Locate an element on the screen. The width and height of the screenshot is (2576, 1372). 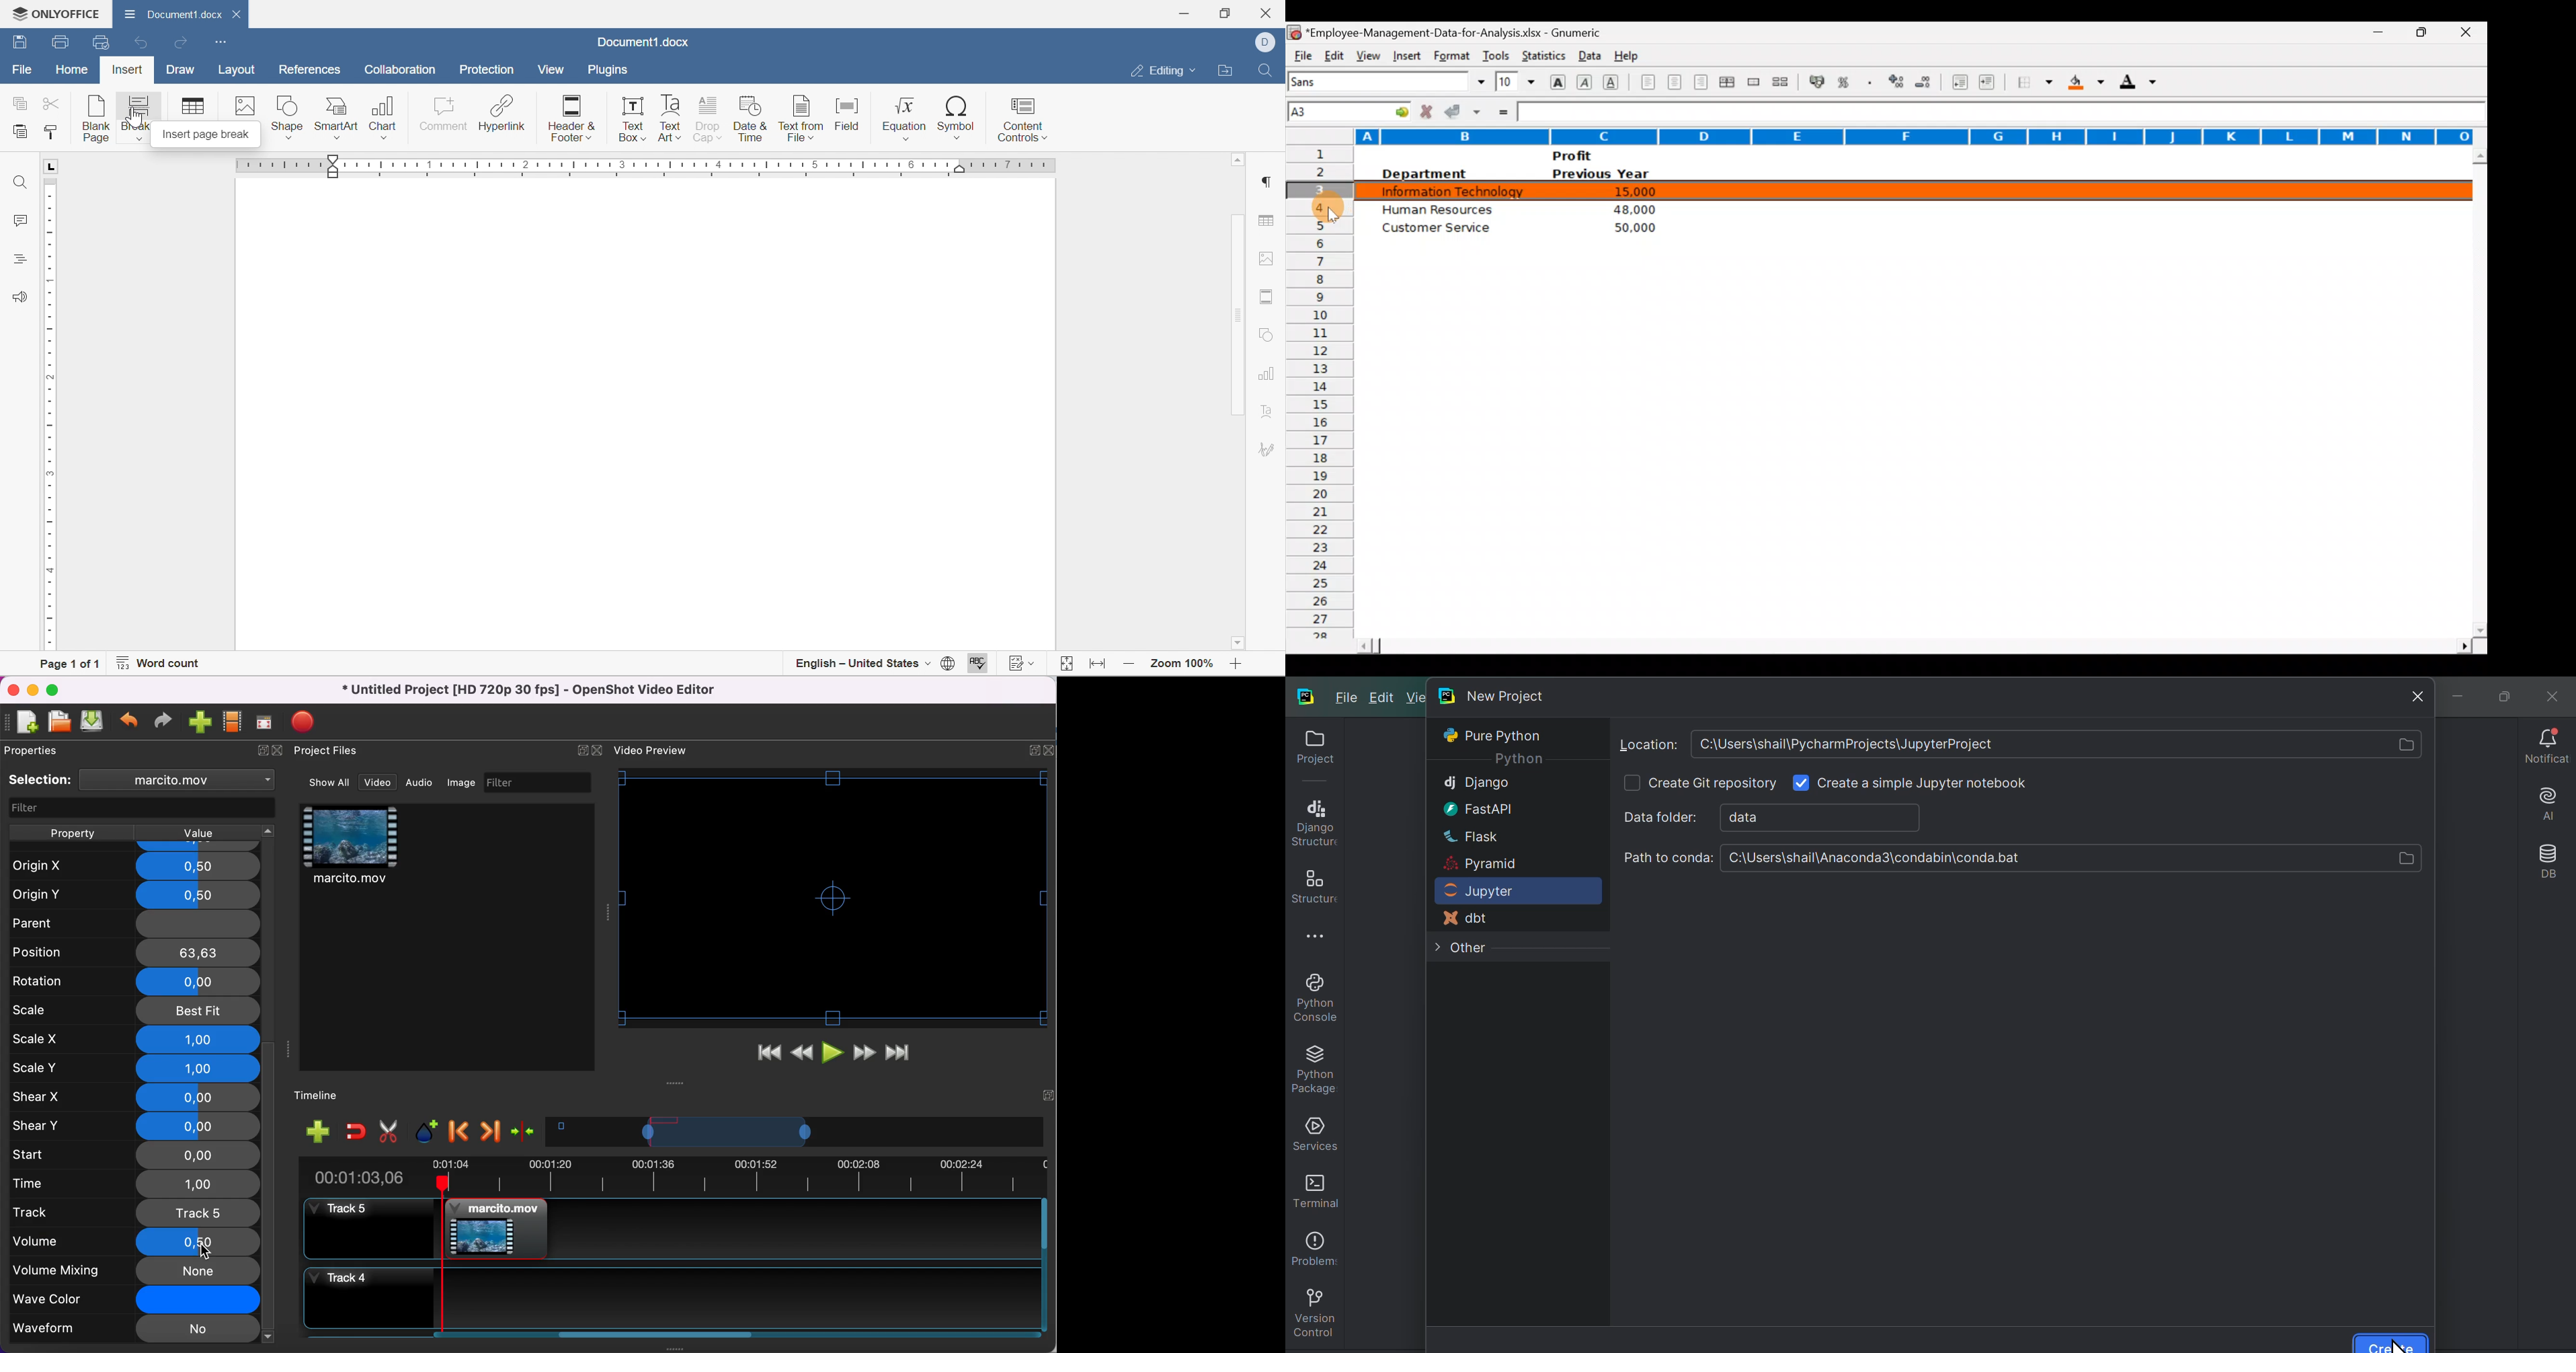
Text from file is located at coordinates (801, 119).